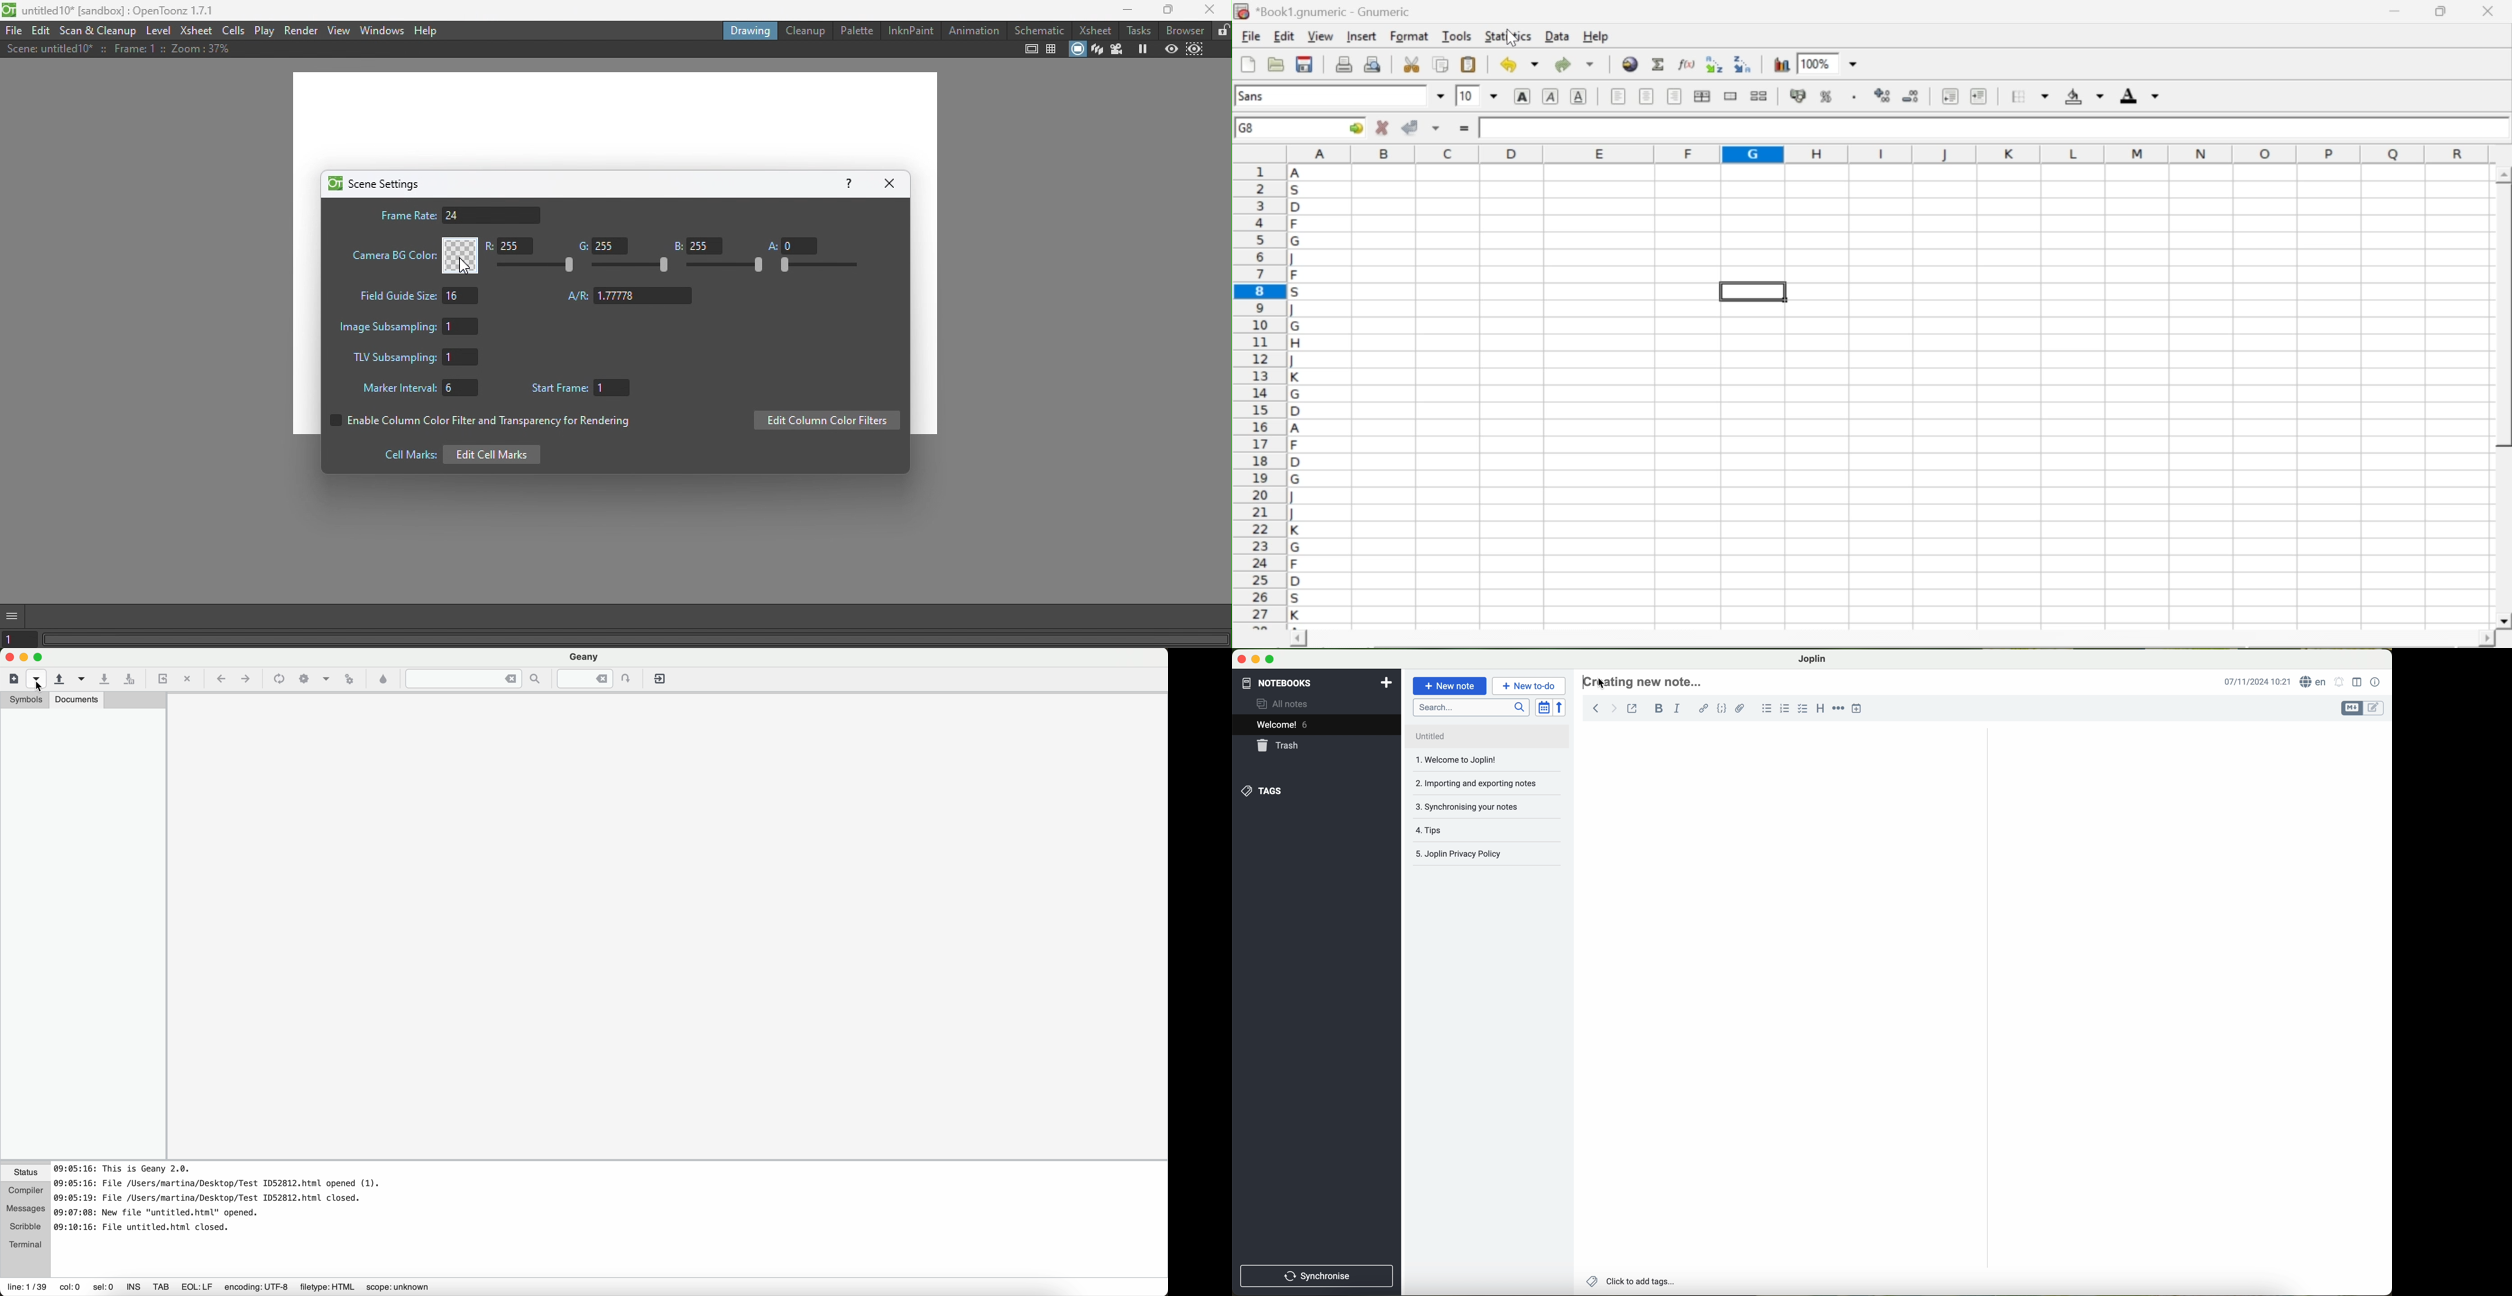  What do you see at coordinates (1483, 738) in the screenshot?
I see `untitled file` at bounding box center [1483, 738].